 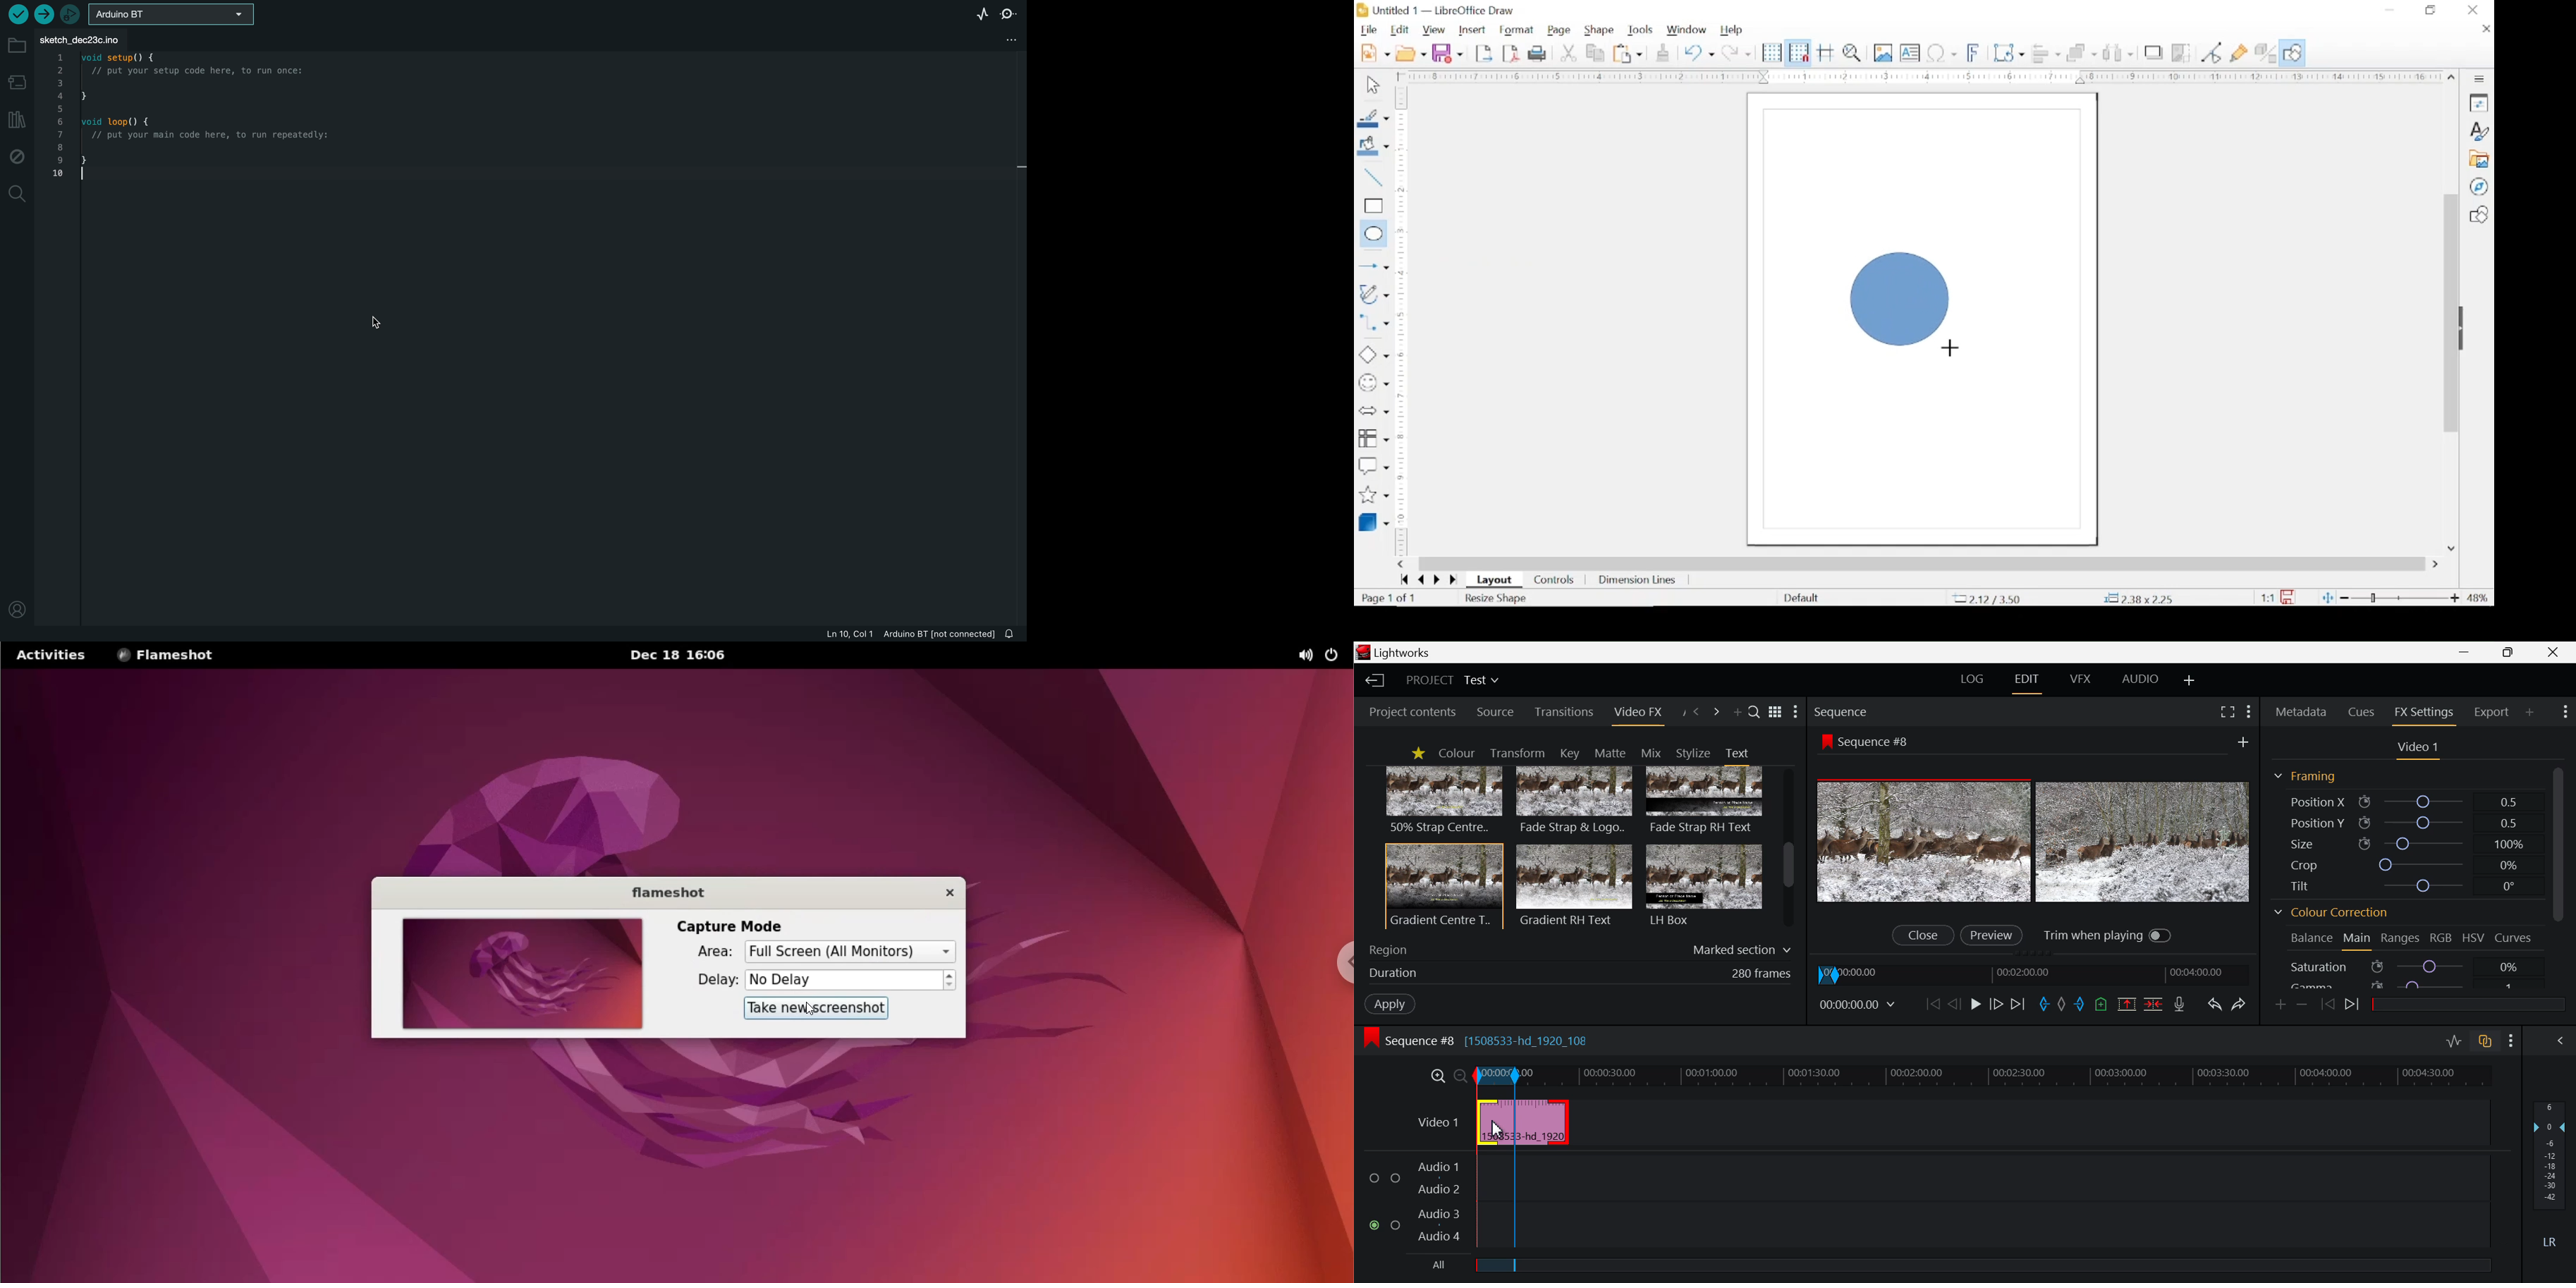 I want to click on show gluepoint functions, so click(x=2240, y=53).